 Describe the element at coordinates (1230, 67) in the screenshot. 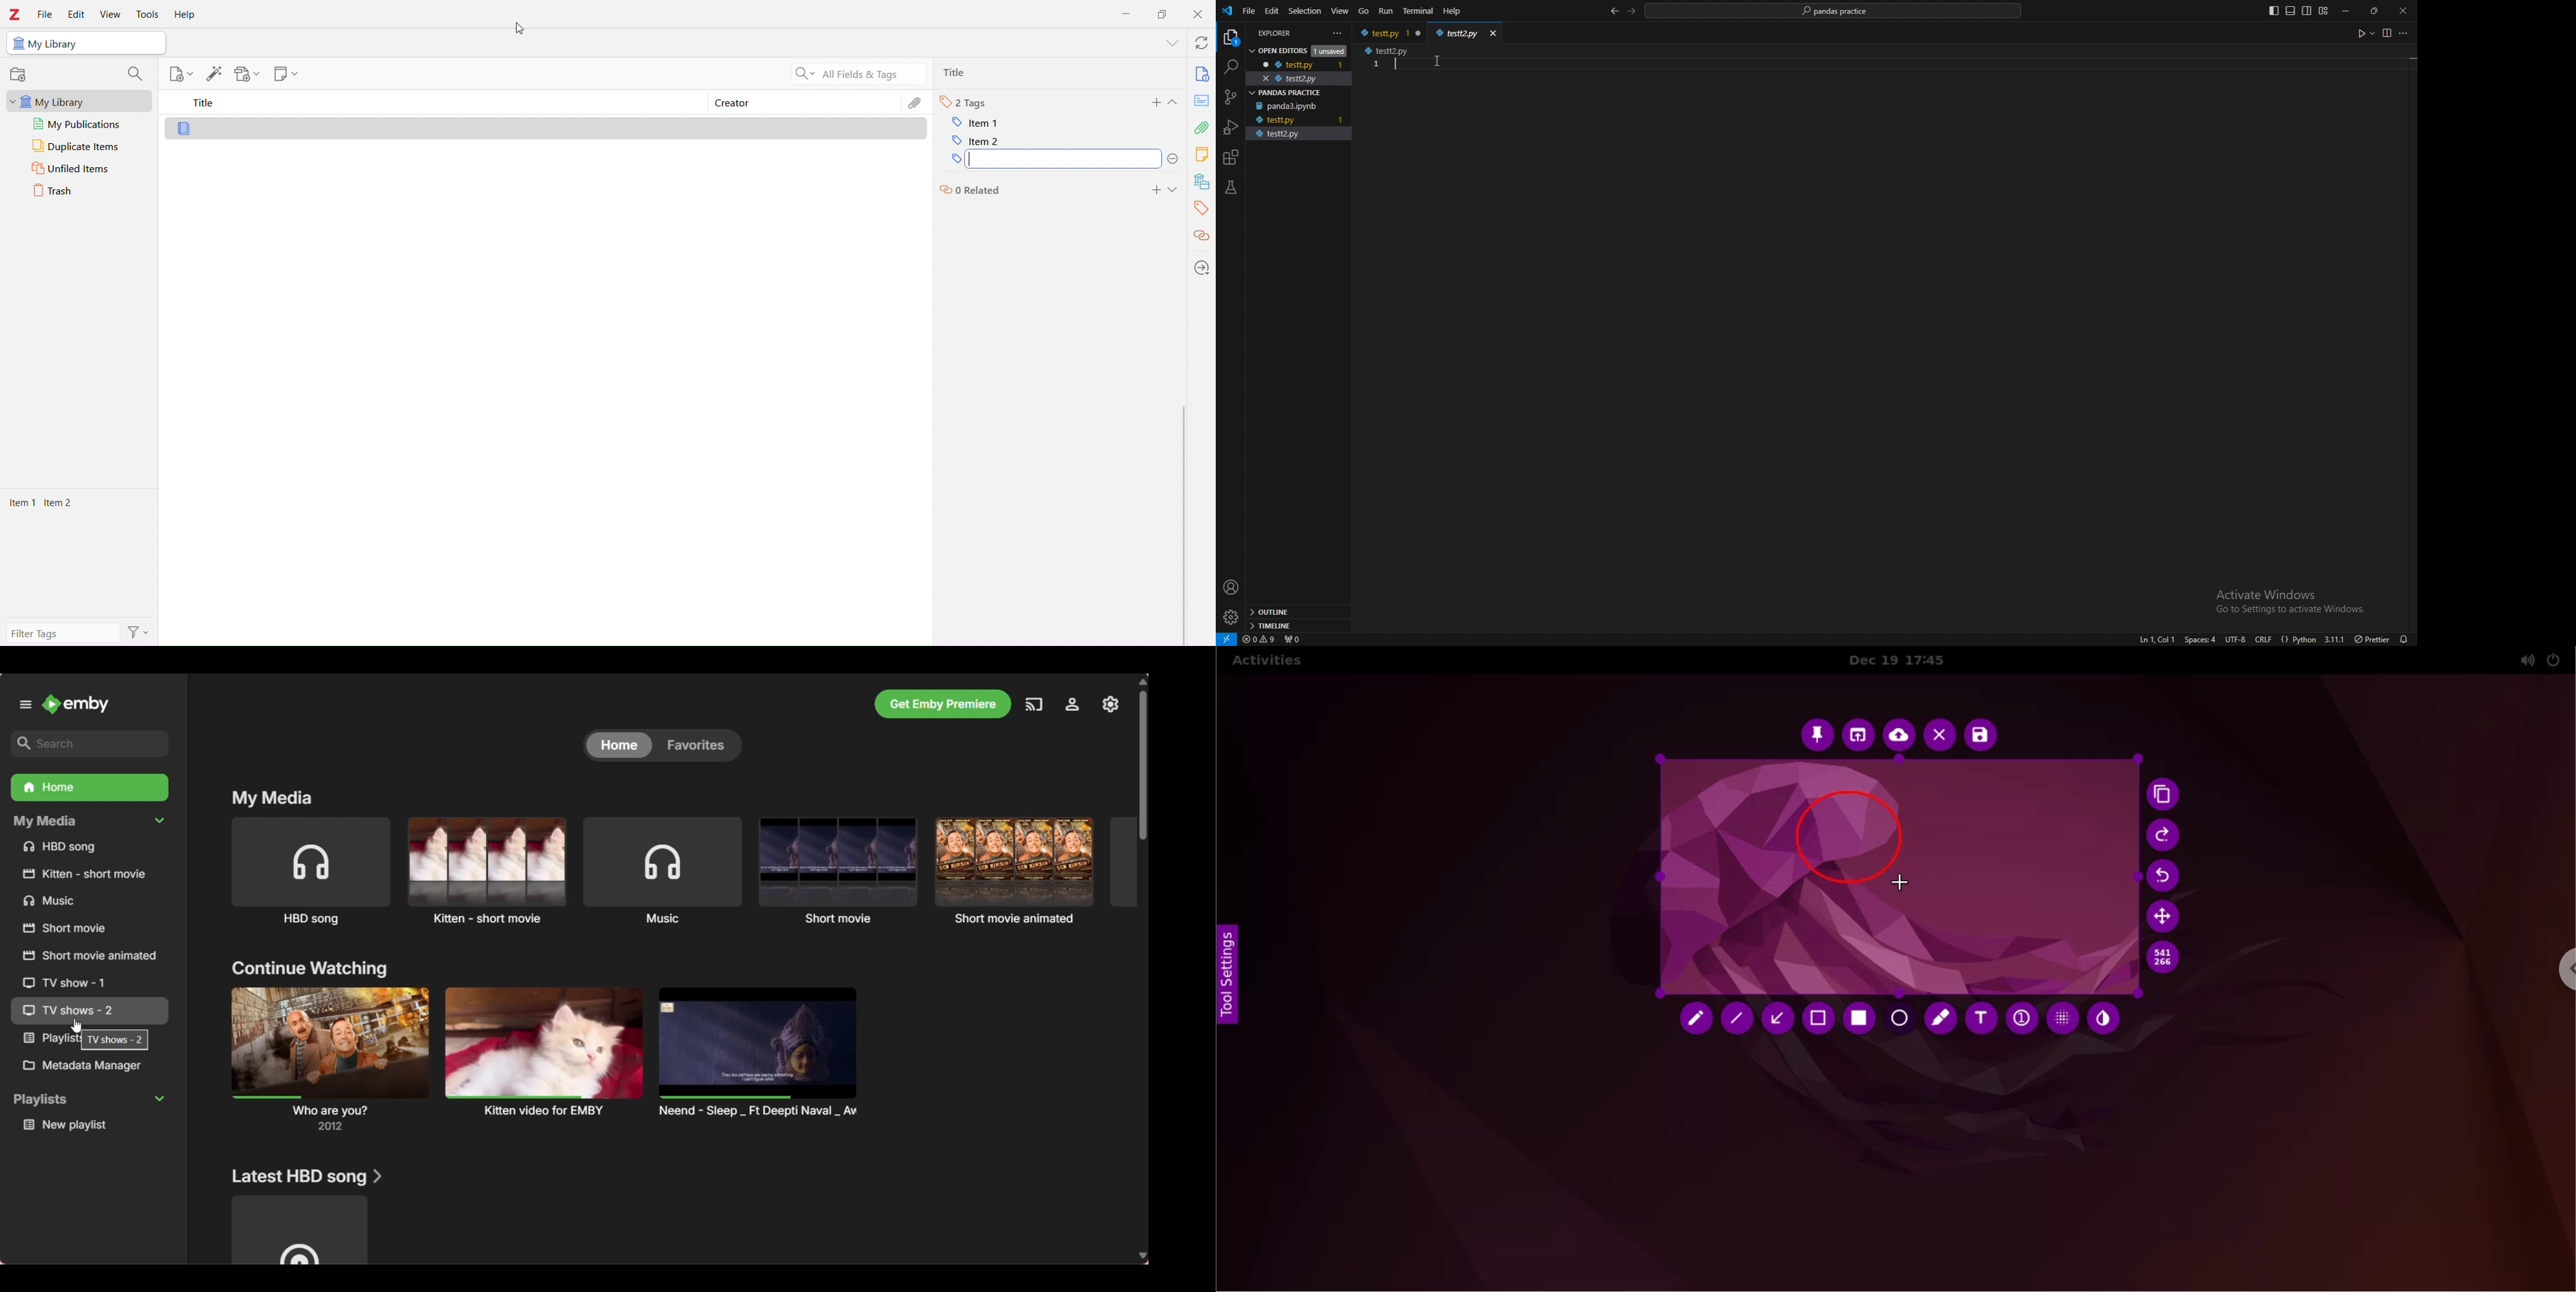

I see `search` at that location.